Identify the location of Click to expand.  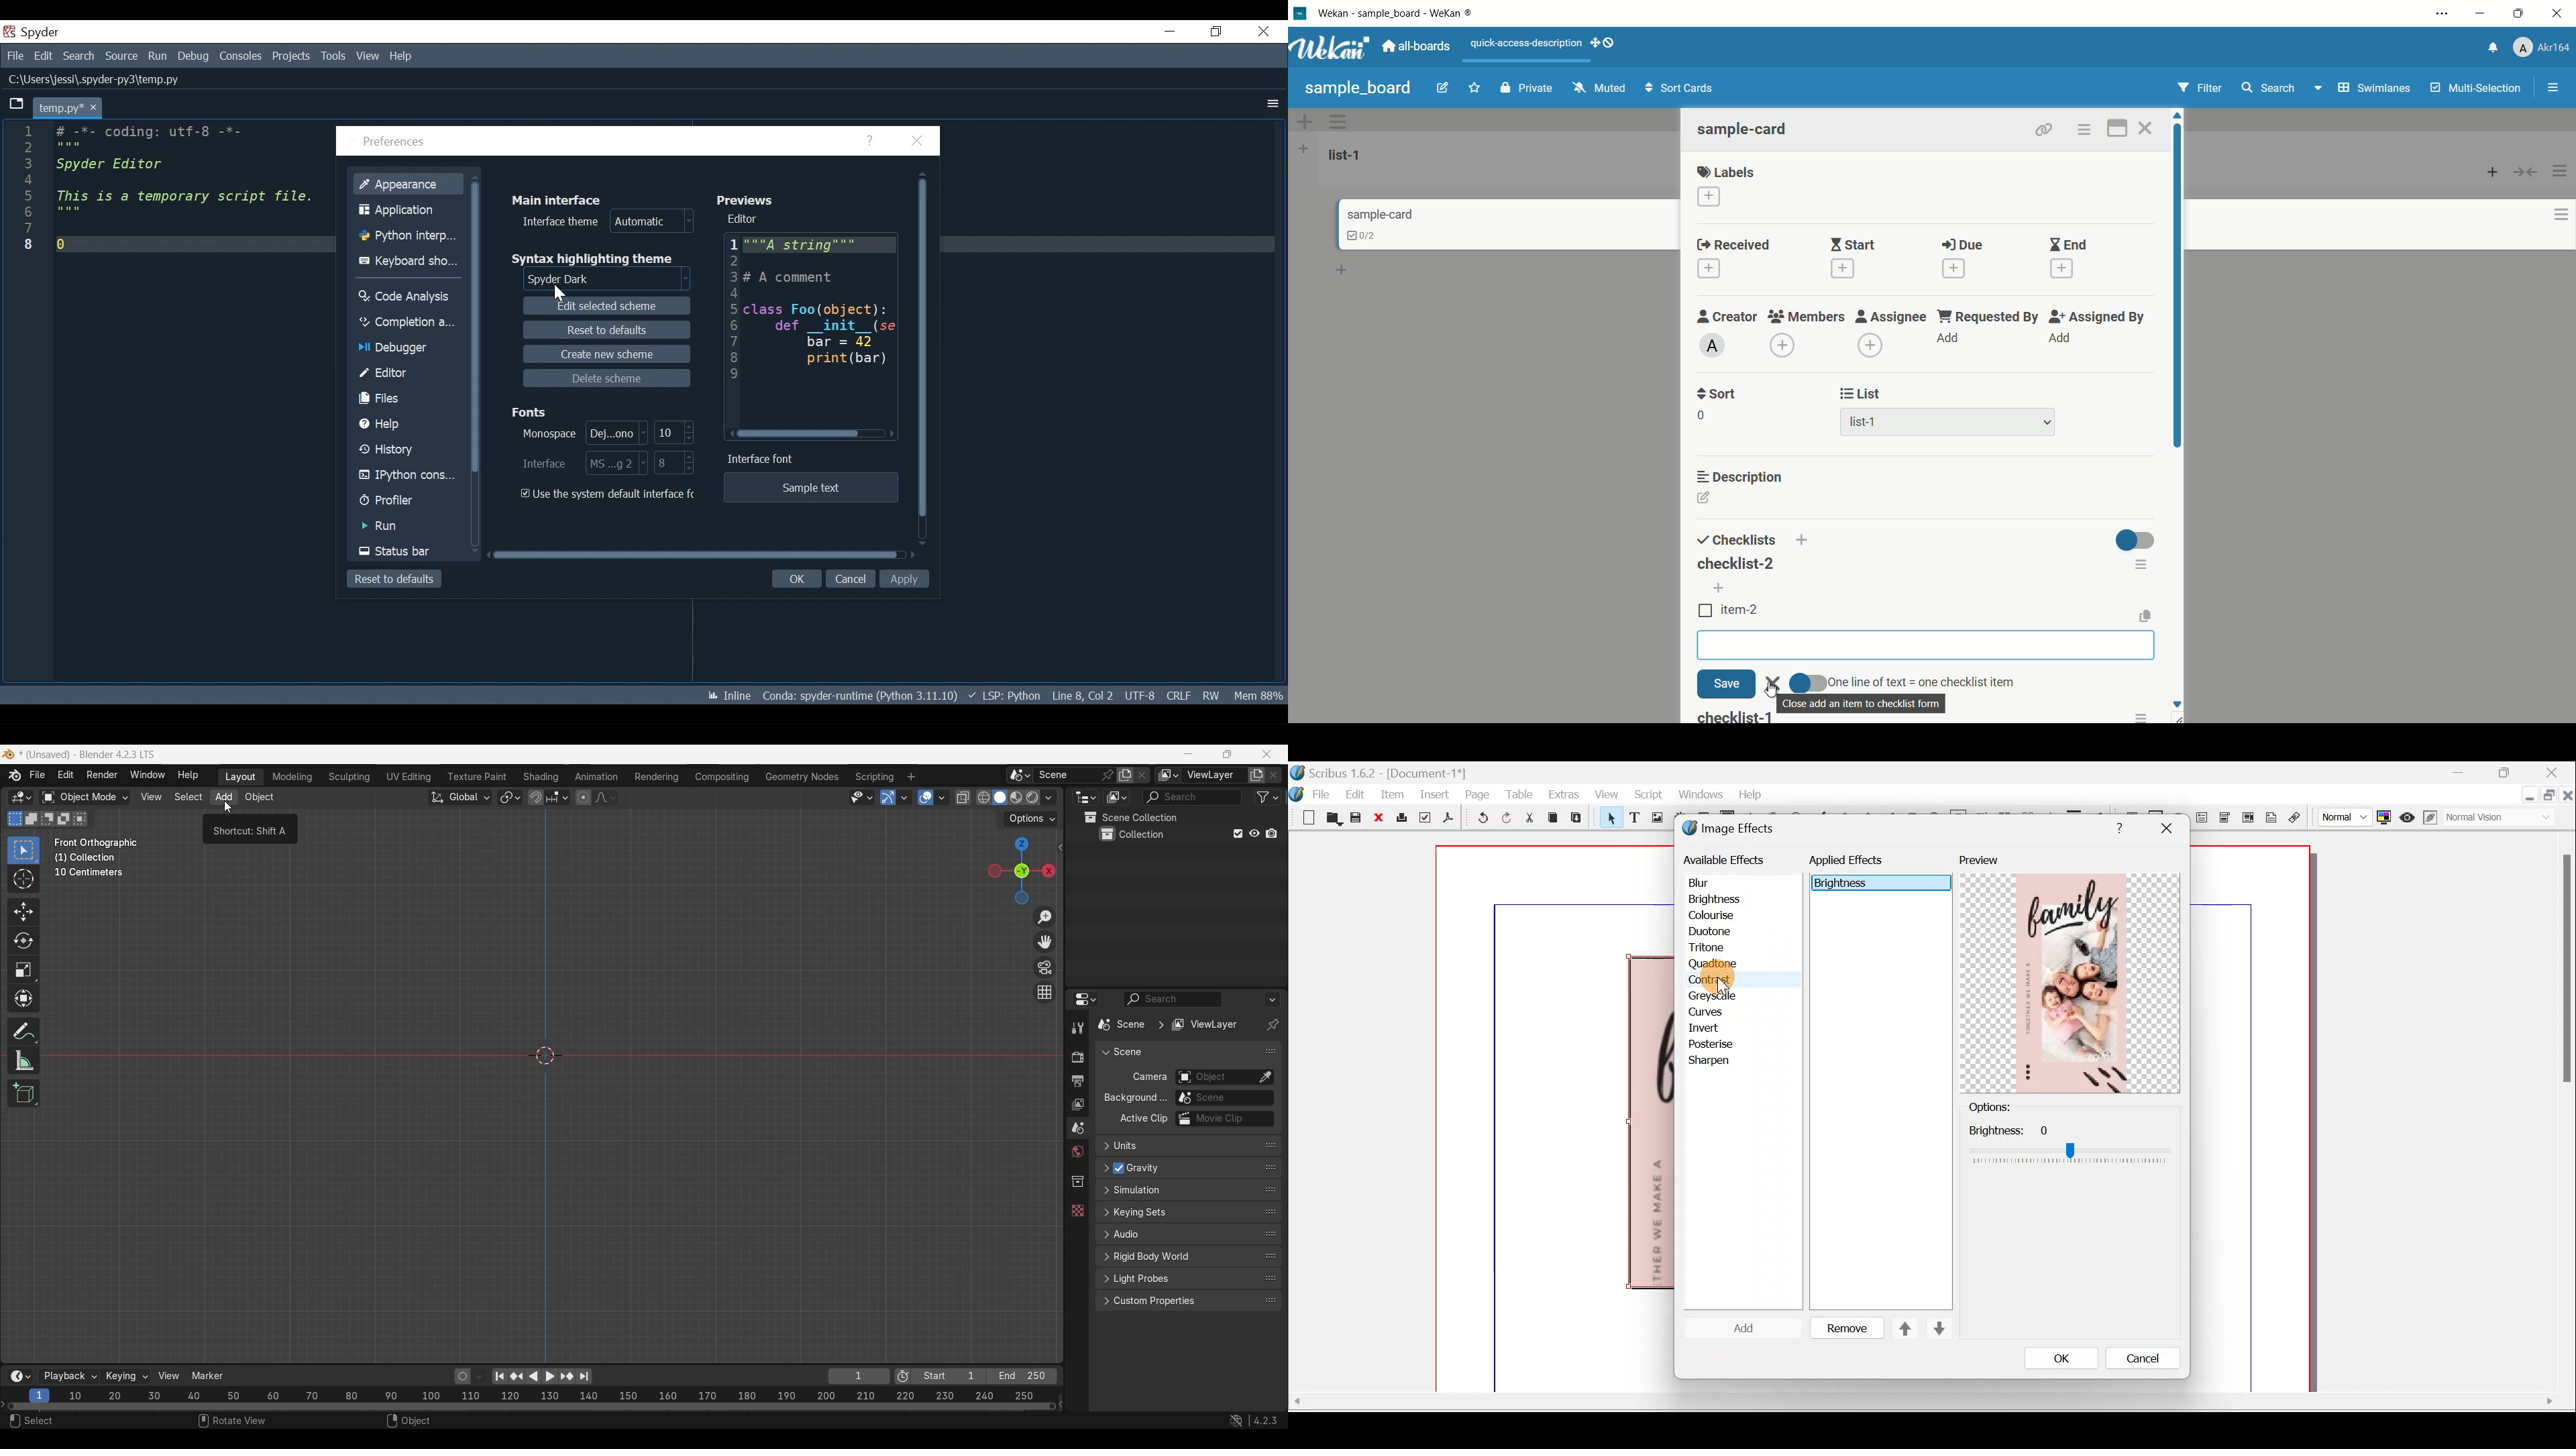
(1180, 1167).